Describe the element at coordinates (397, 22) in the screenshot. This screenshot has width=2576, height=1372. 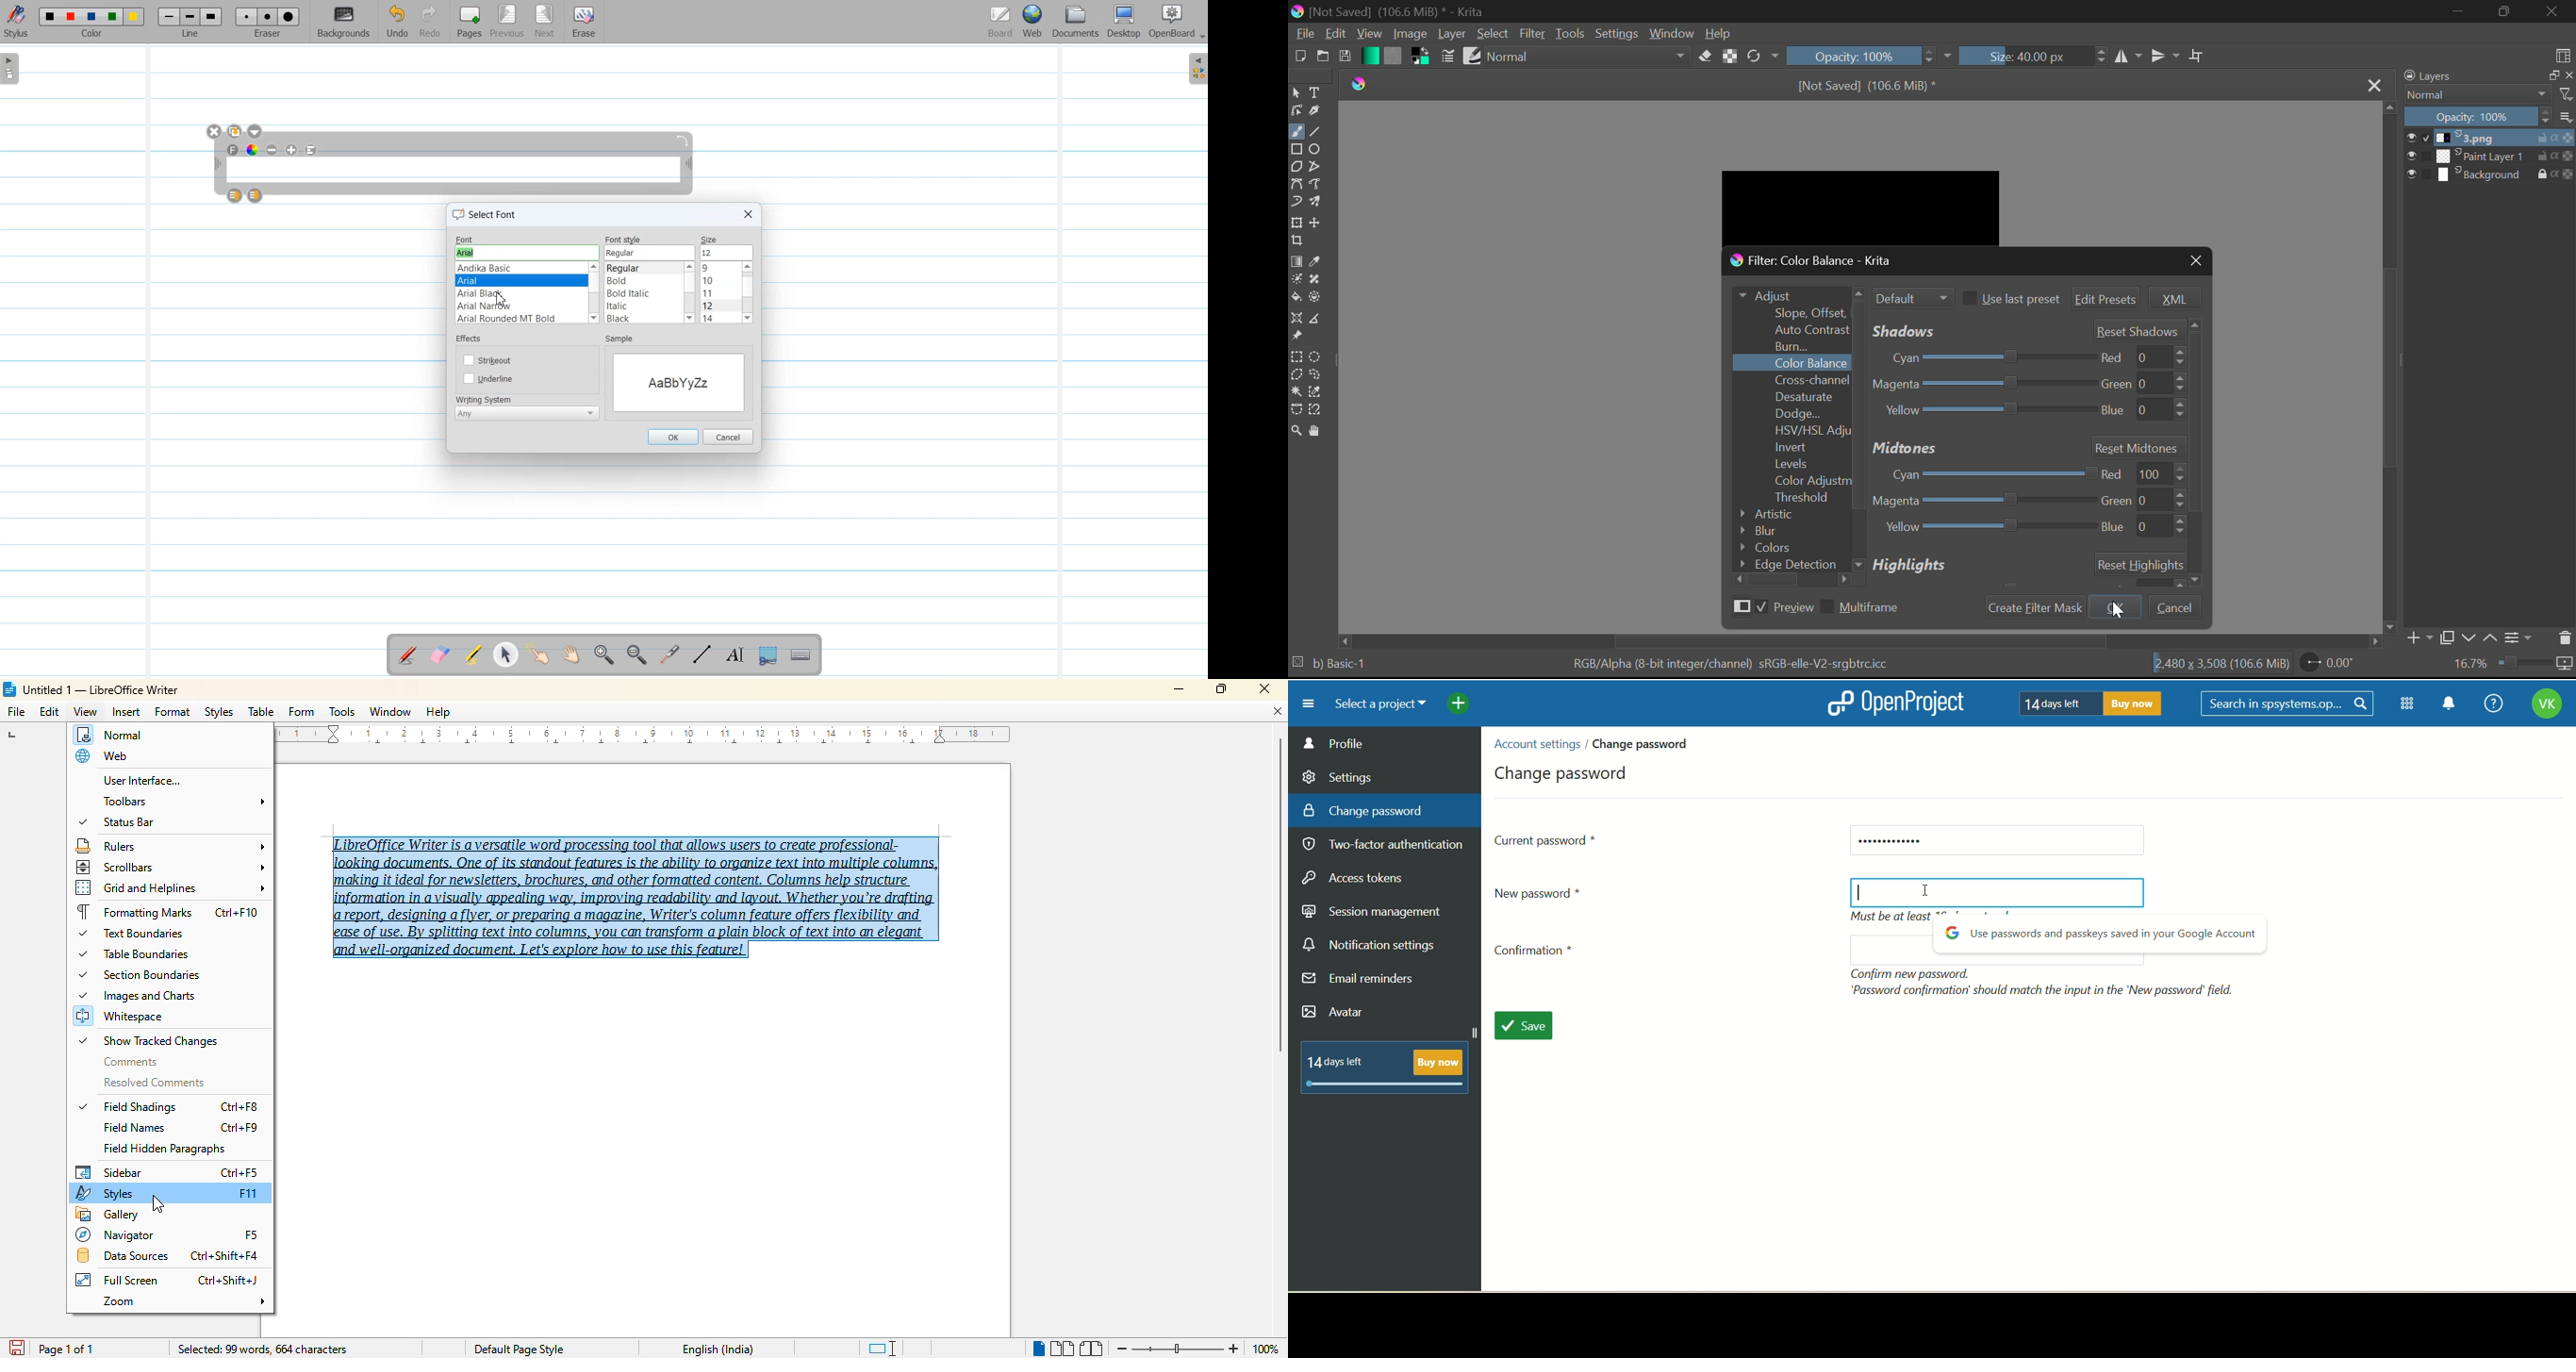
I see `Undo` at that location.